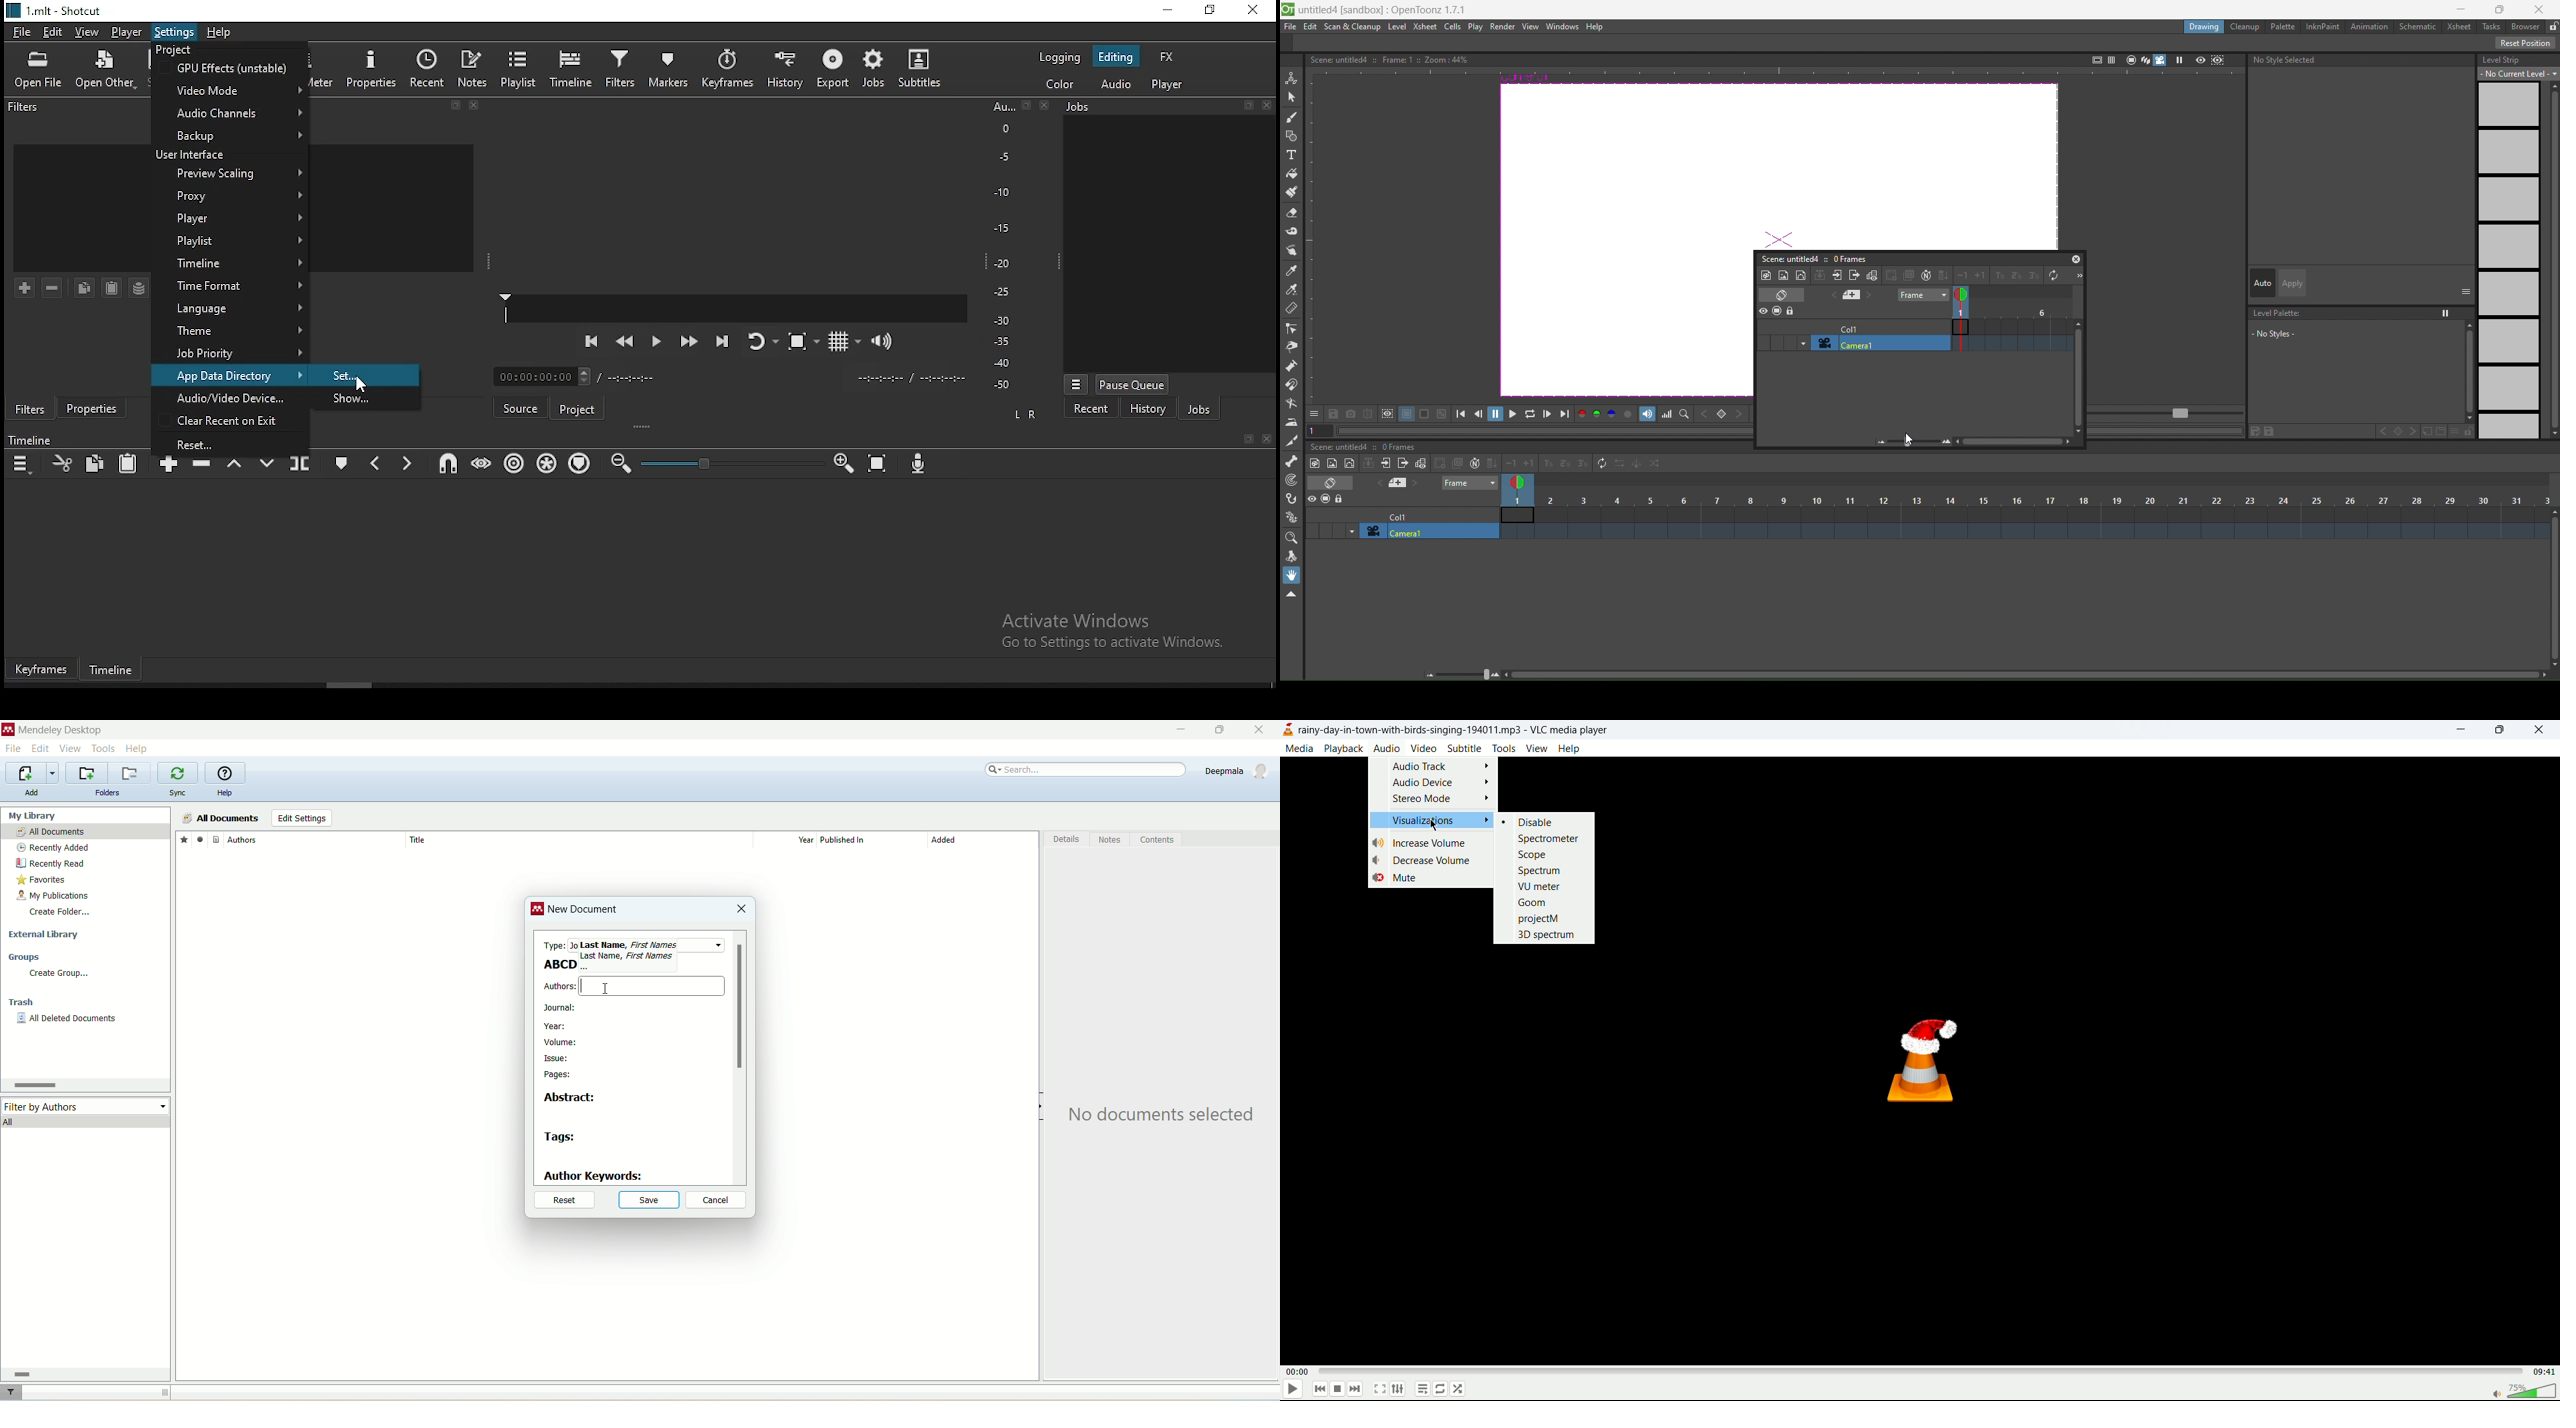 This screenshot has height=1428, width=2576. I want to click on close, so click(741, 910).